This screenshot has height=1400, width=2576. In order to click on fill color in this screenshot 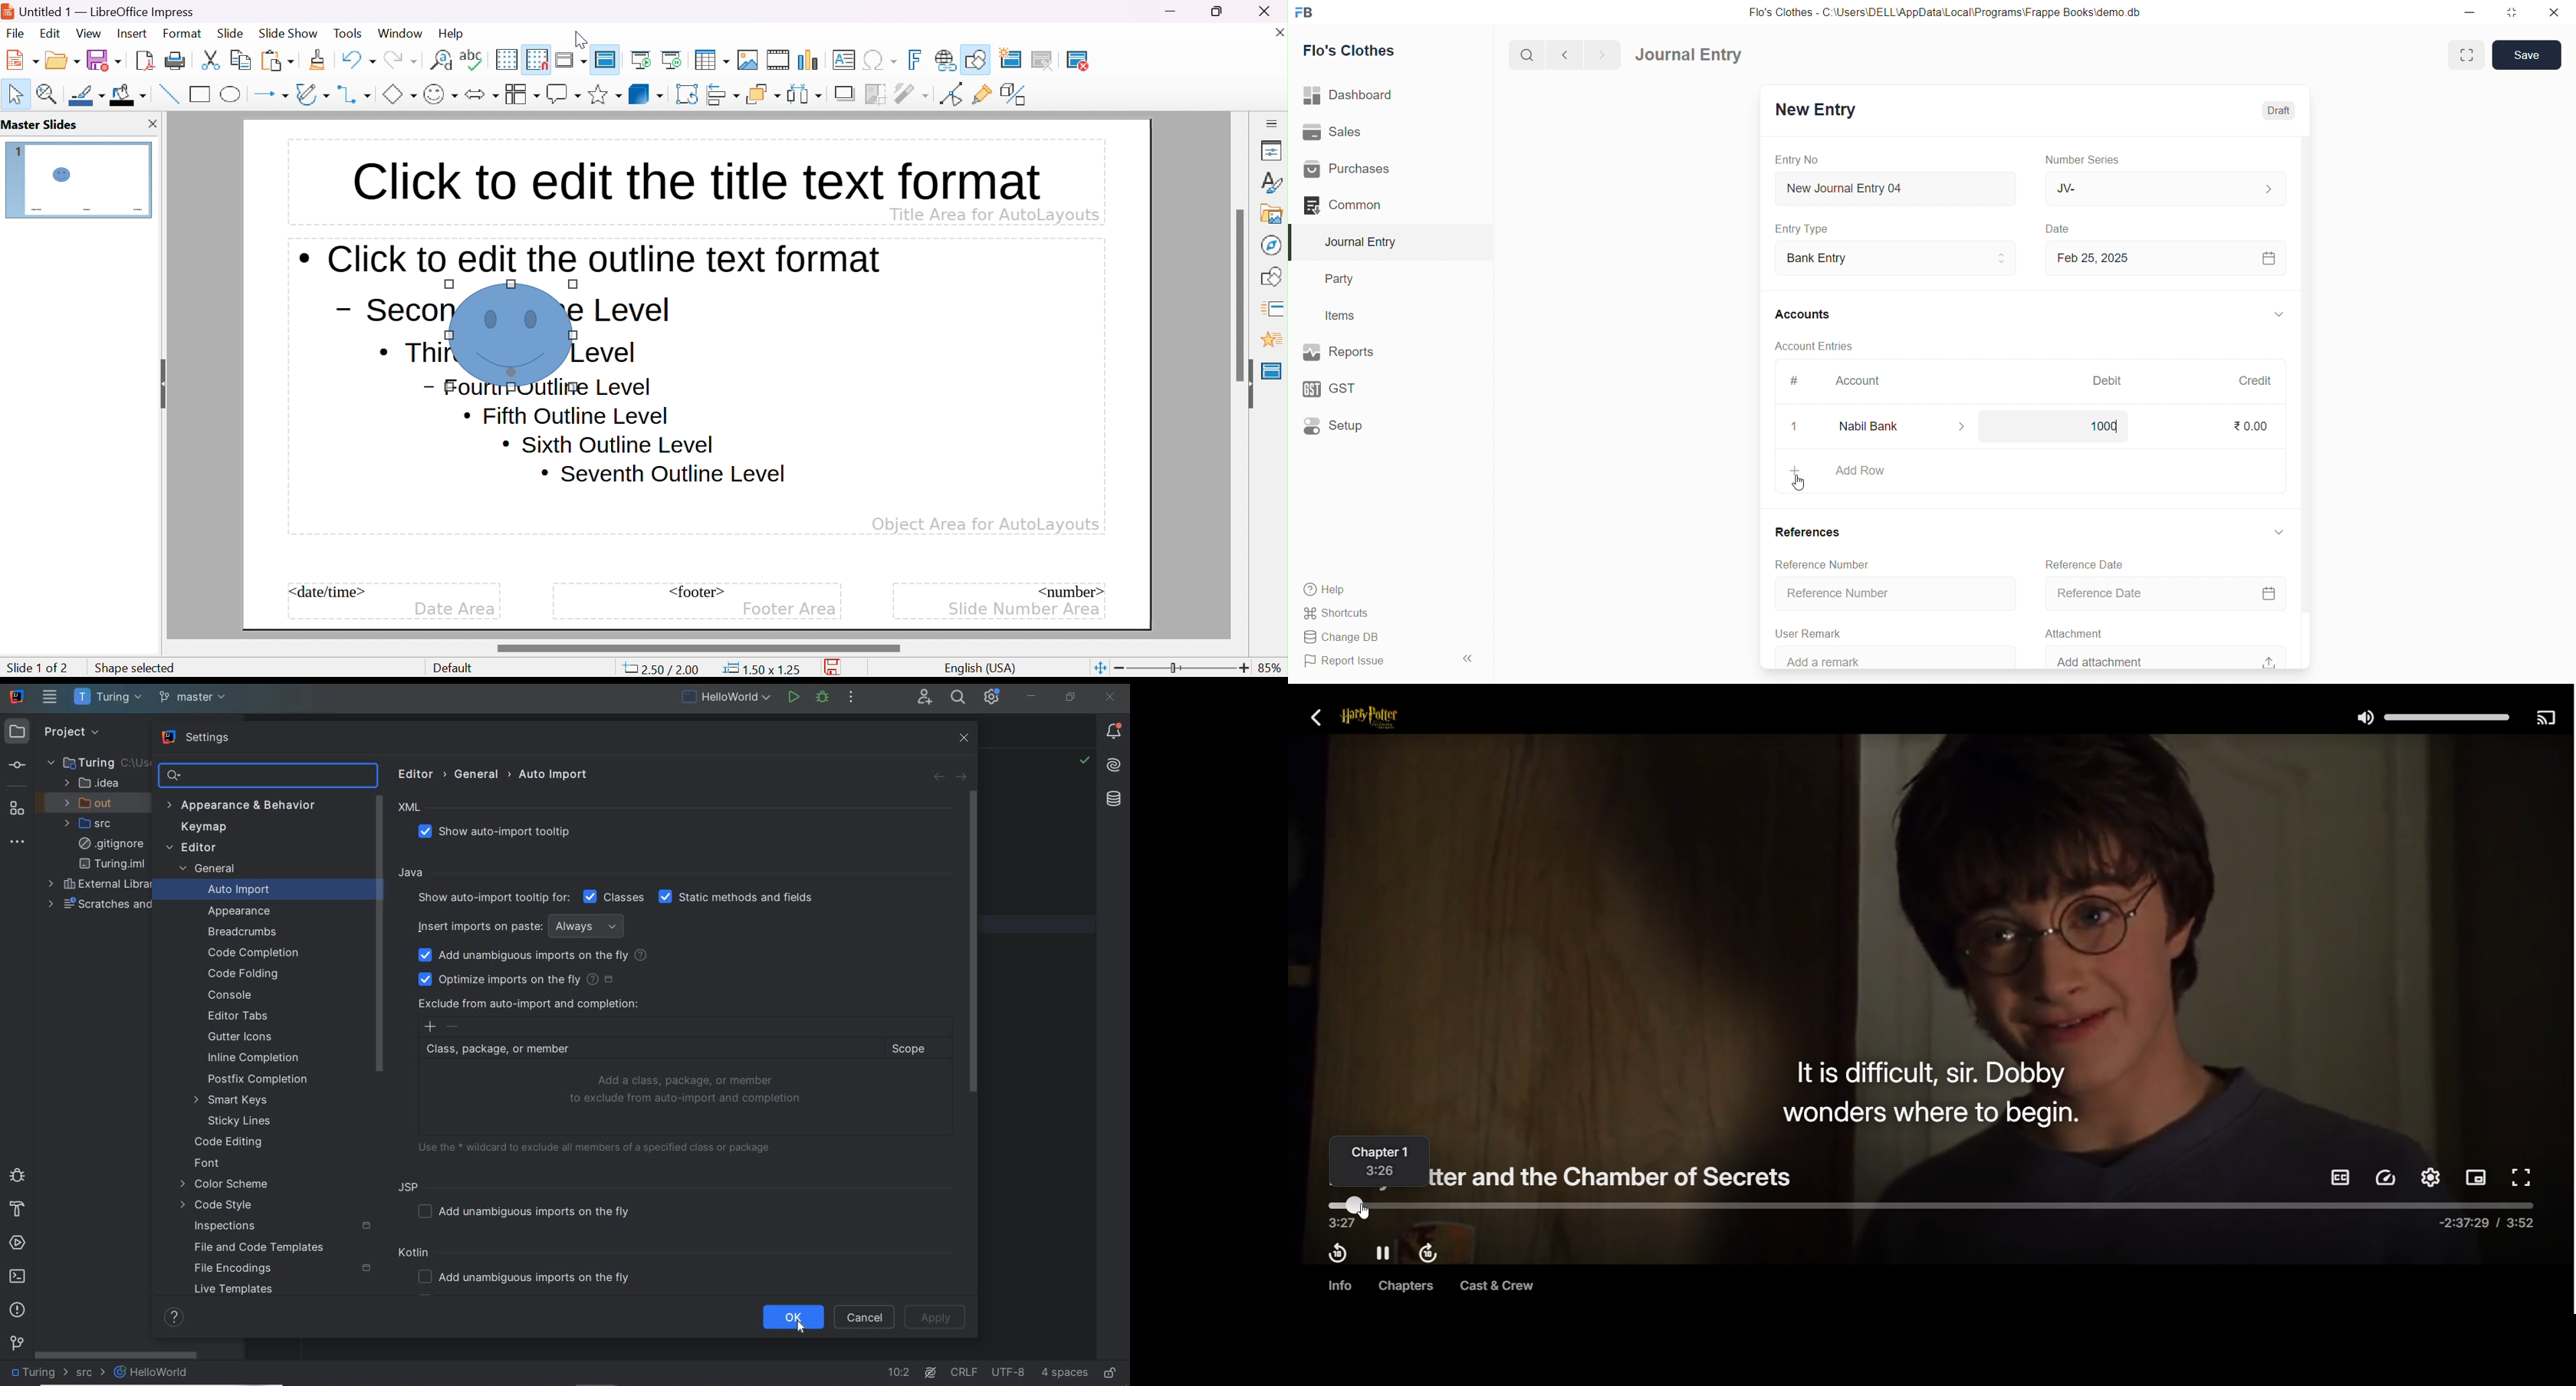, I will do `click(128, 94)`.